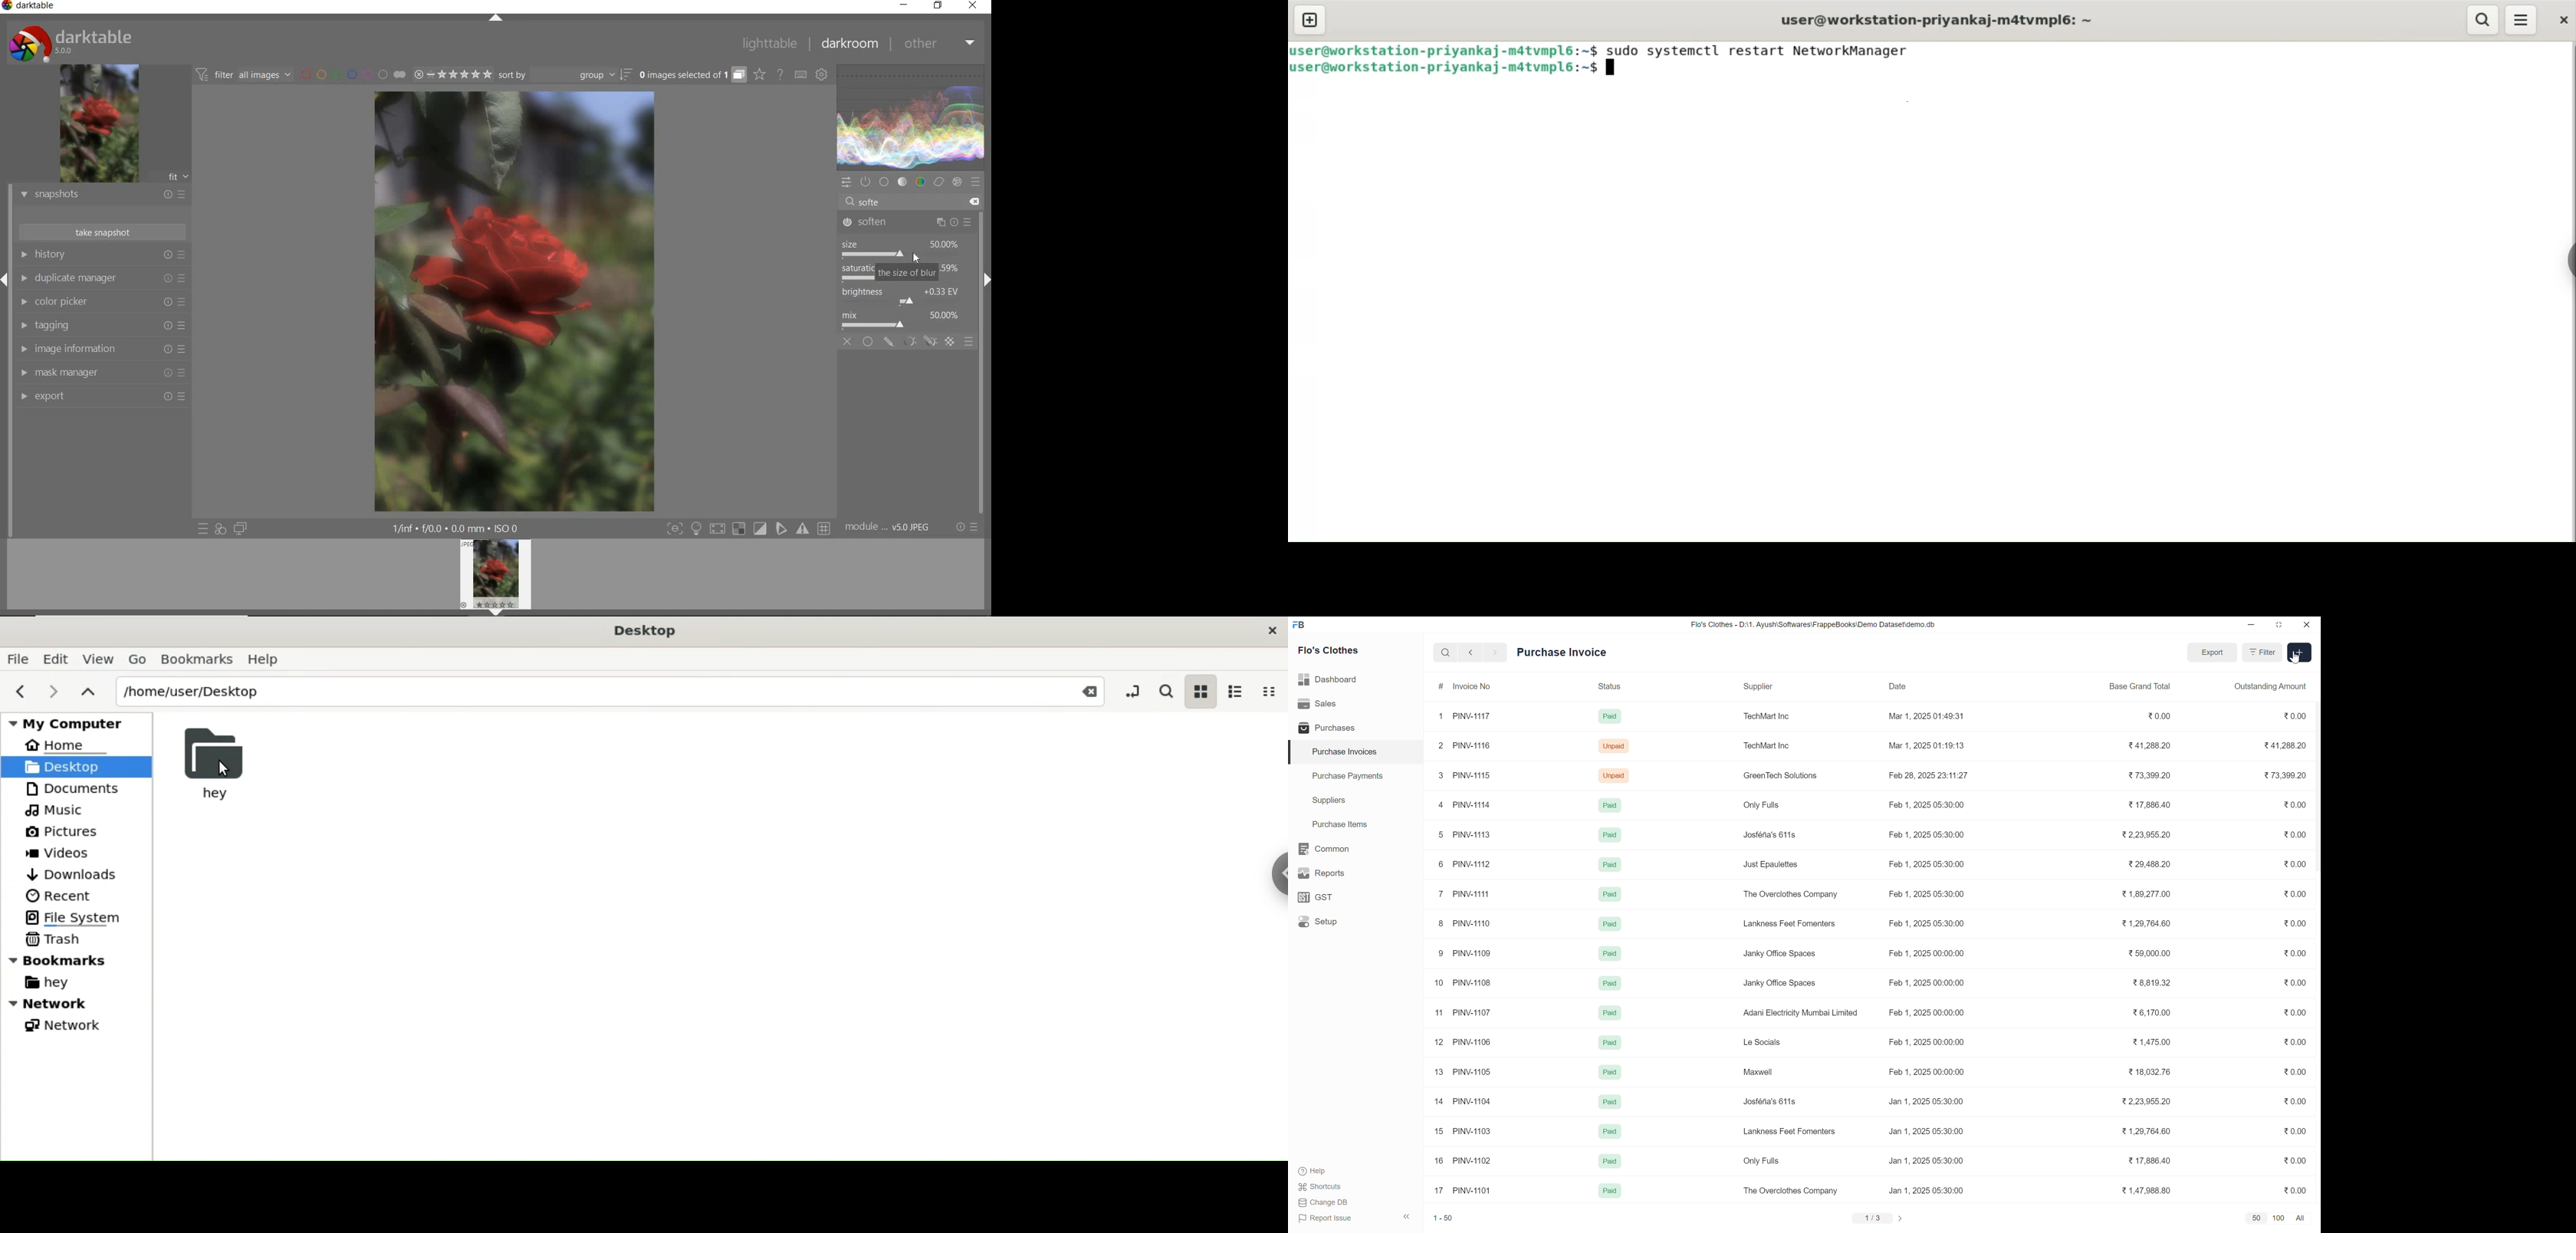 The width and height of the screenshot is (2576, 1260). Describe the element at coordinates (821, 76) in the screenshot. I see `show global preferences` at that location.